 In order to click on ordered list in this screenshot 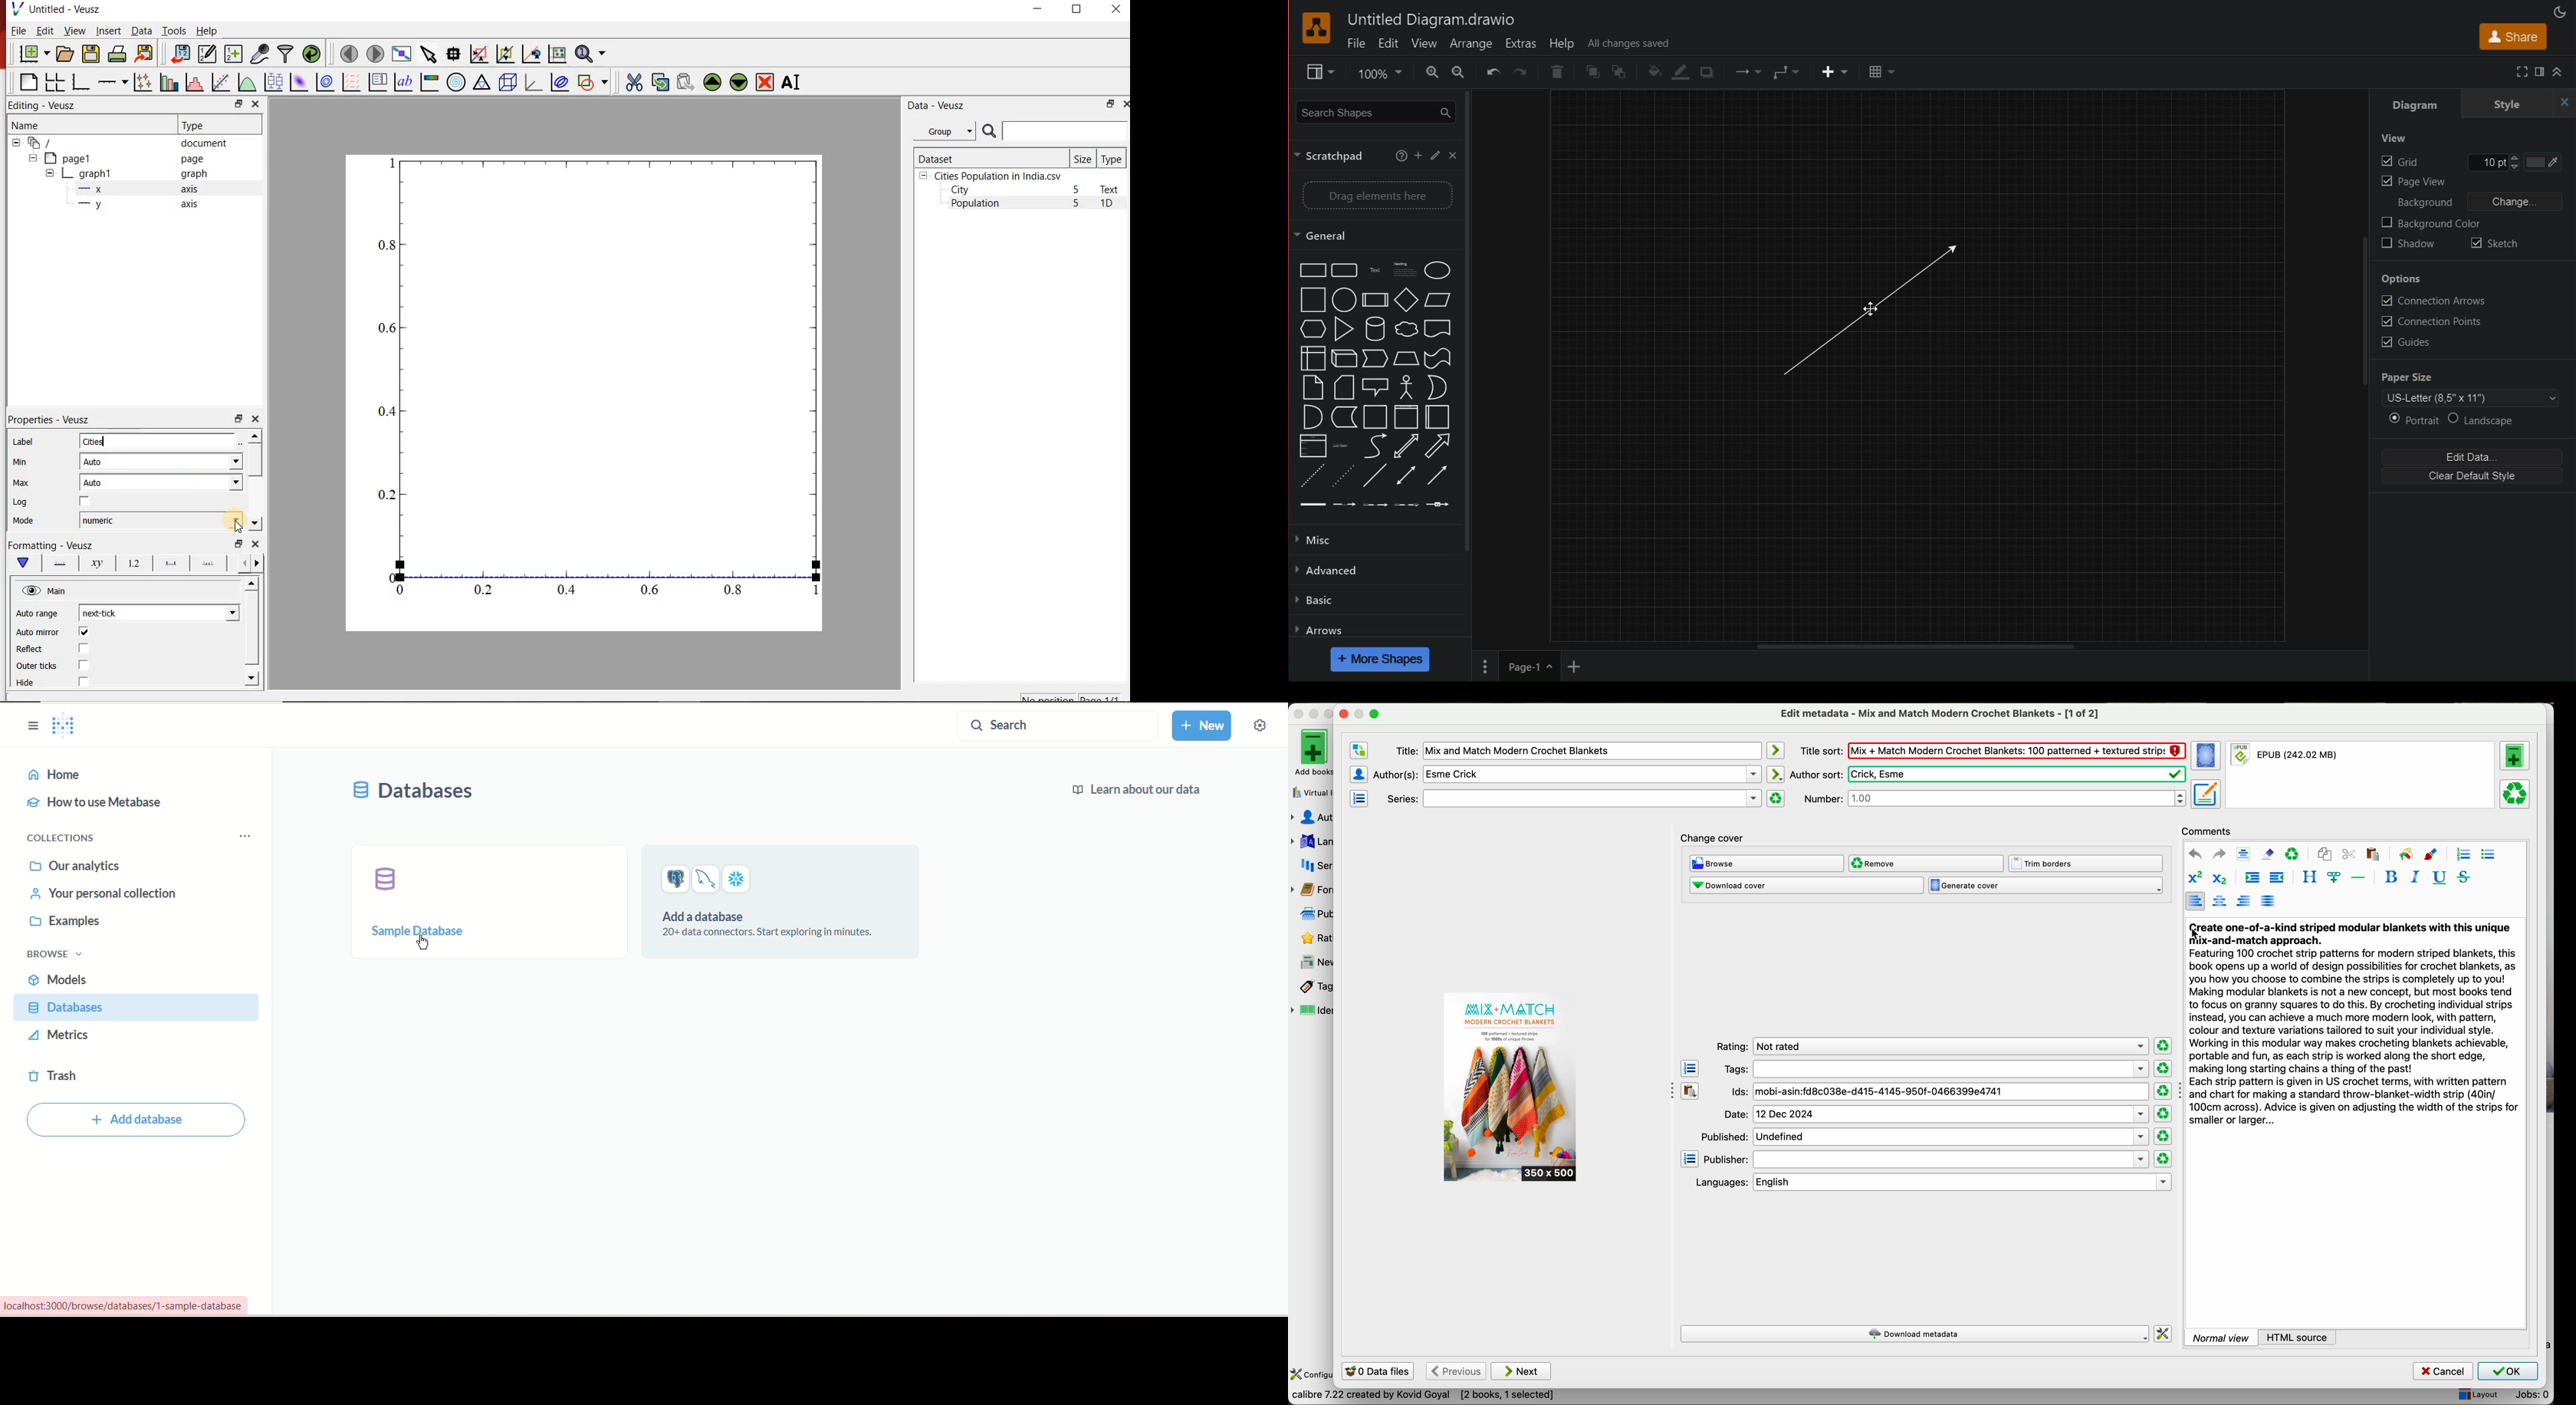, I will do `click(2462, 855)`.